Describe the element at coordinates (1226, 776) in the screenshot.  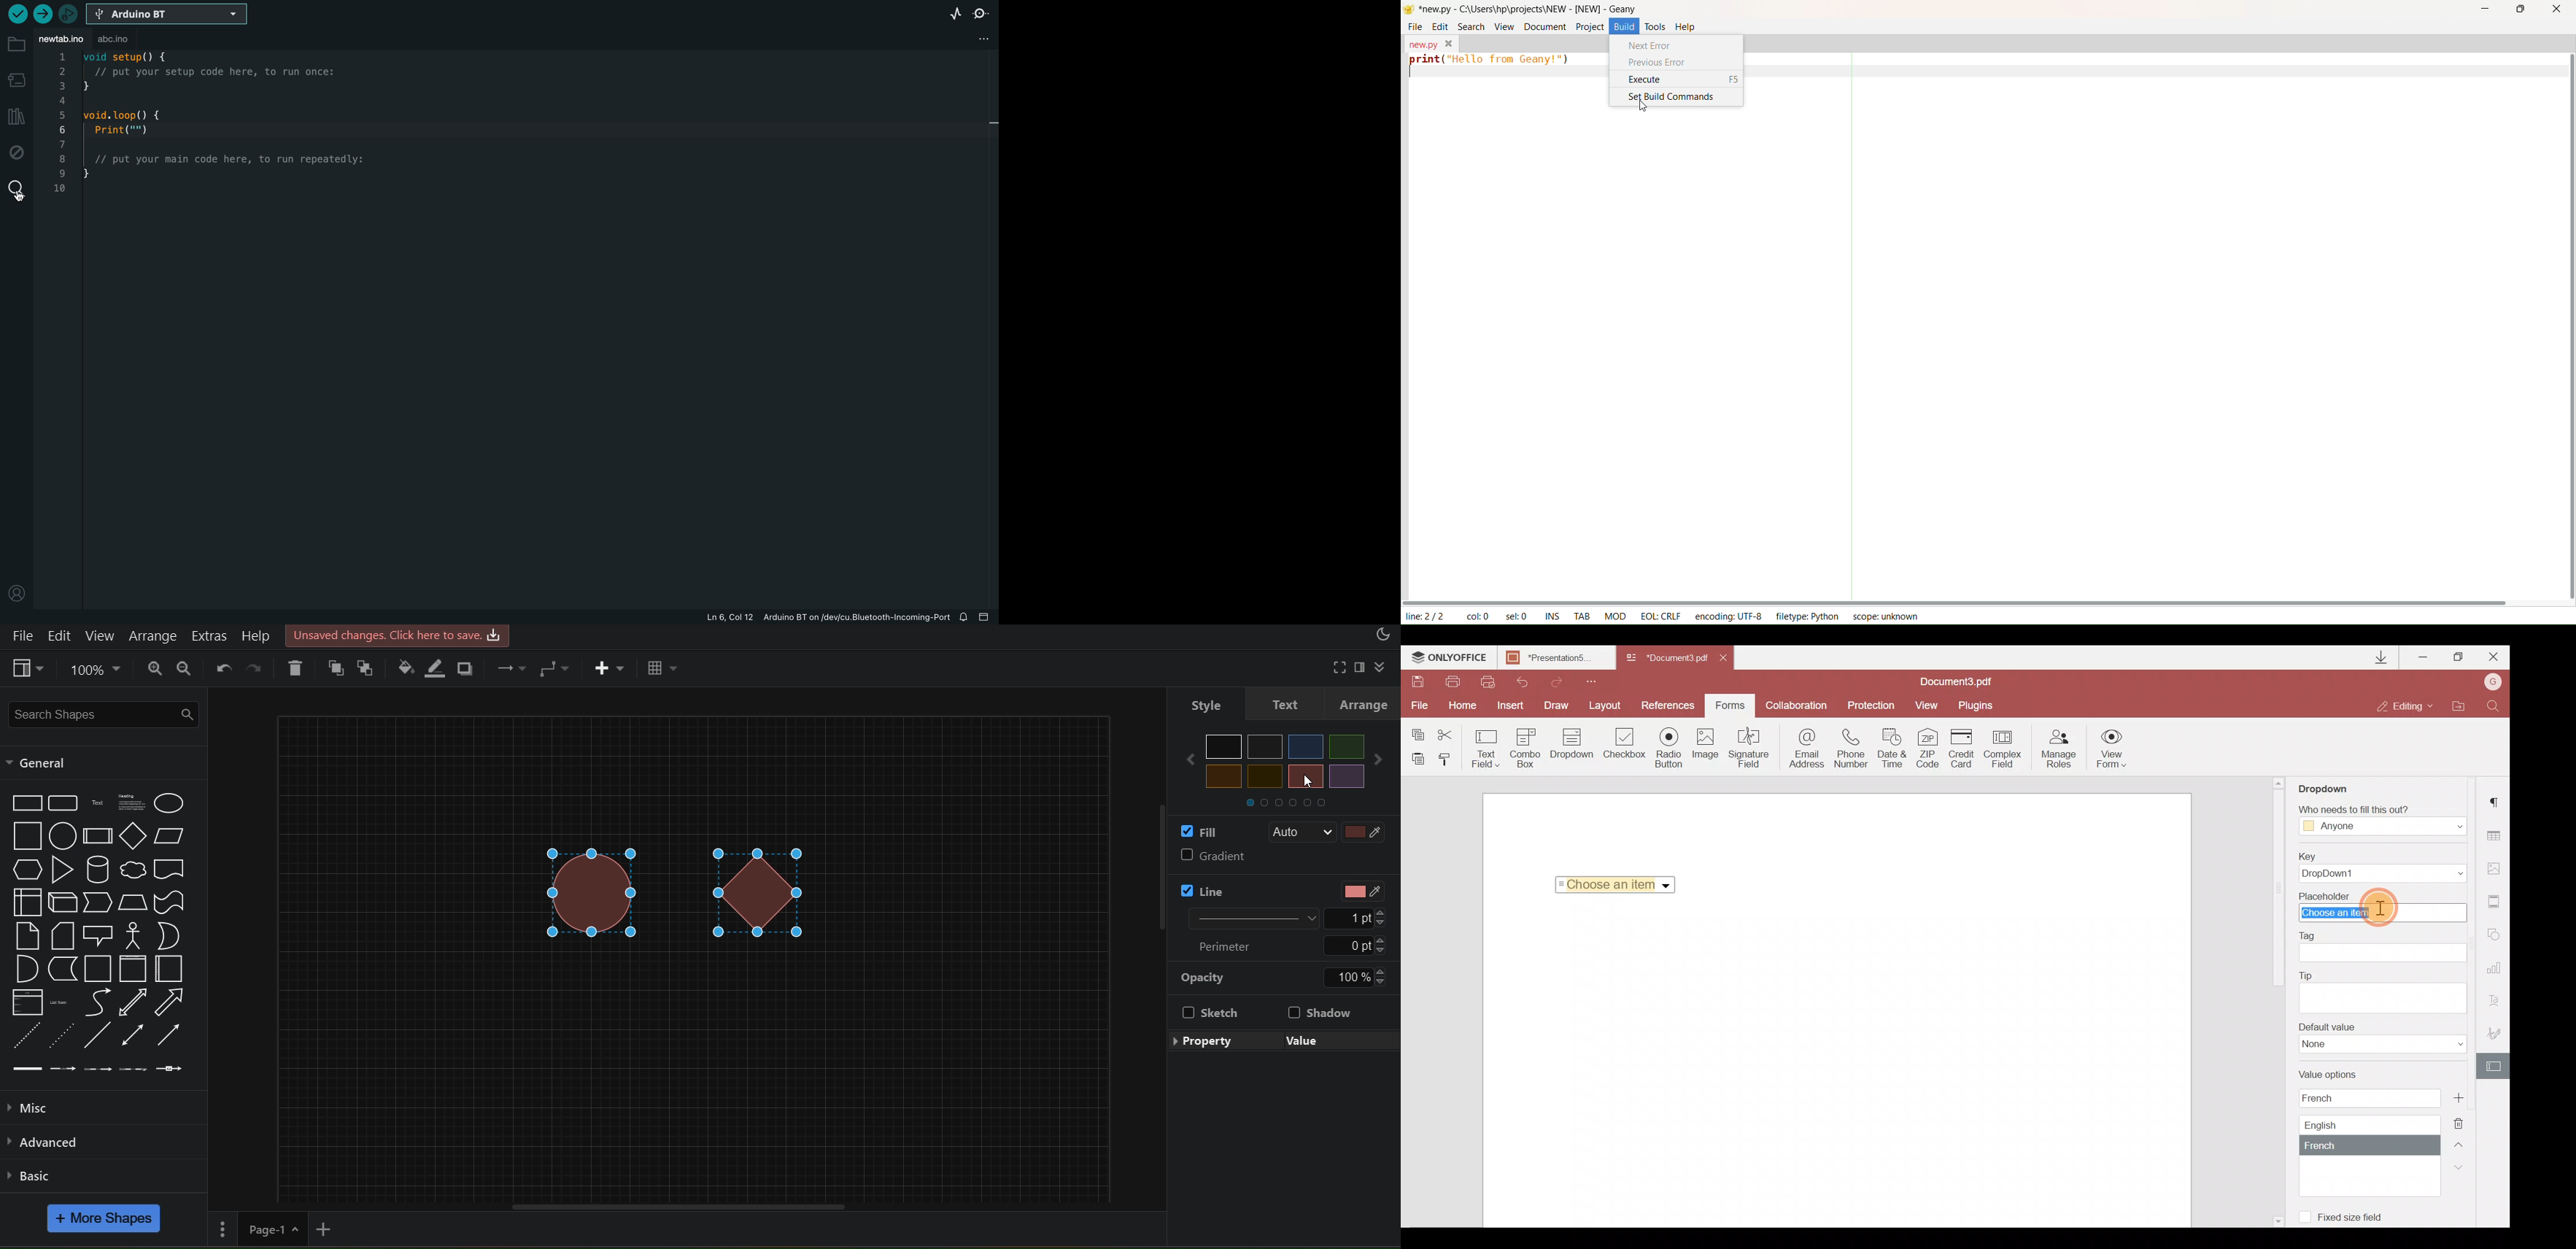
I see `` at that location.